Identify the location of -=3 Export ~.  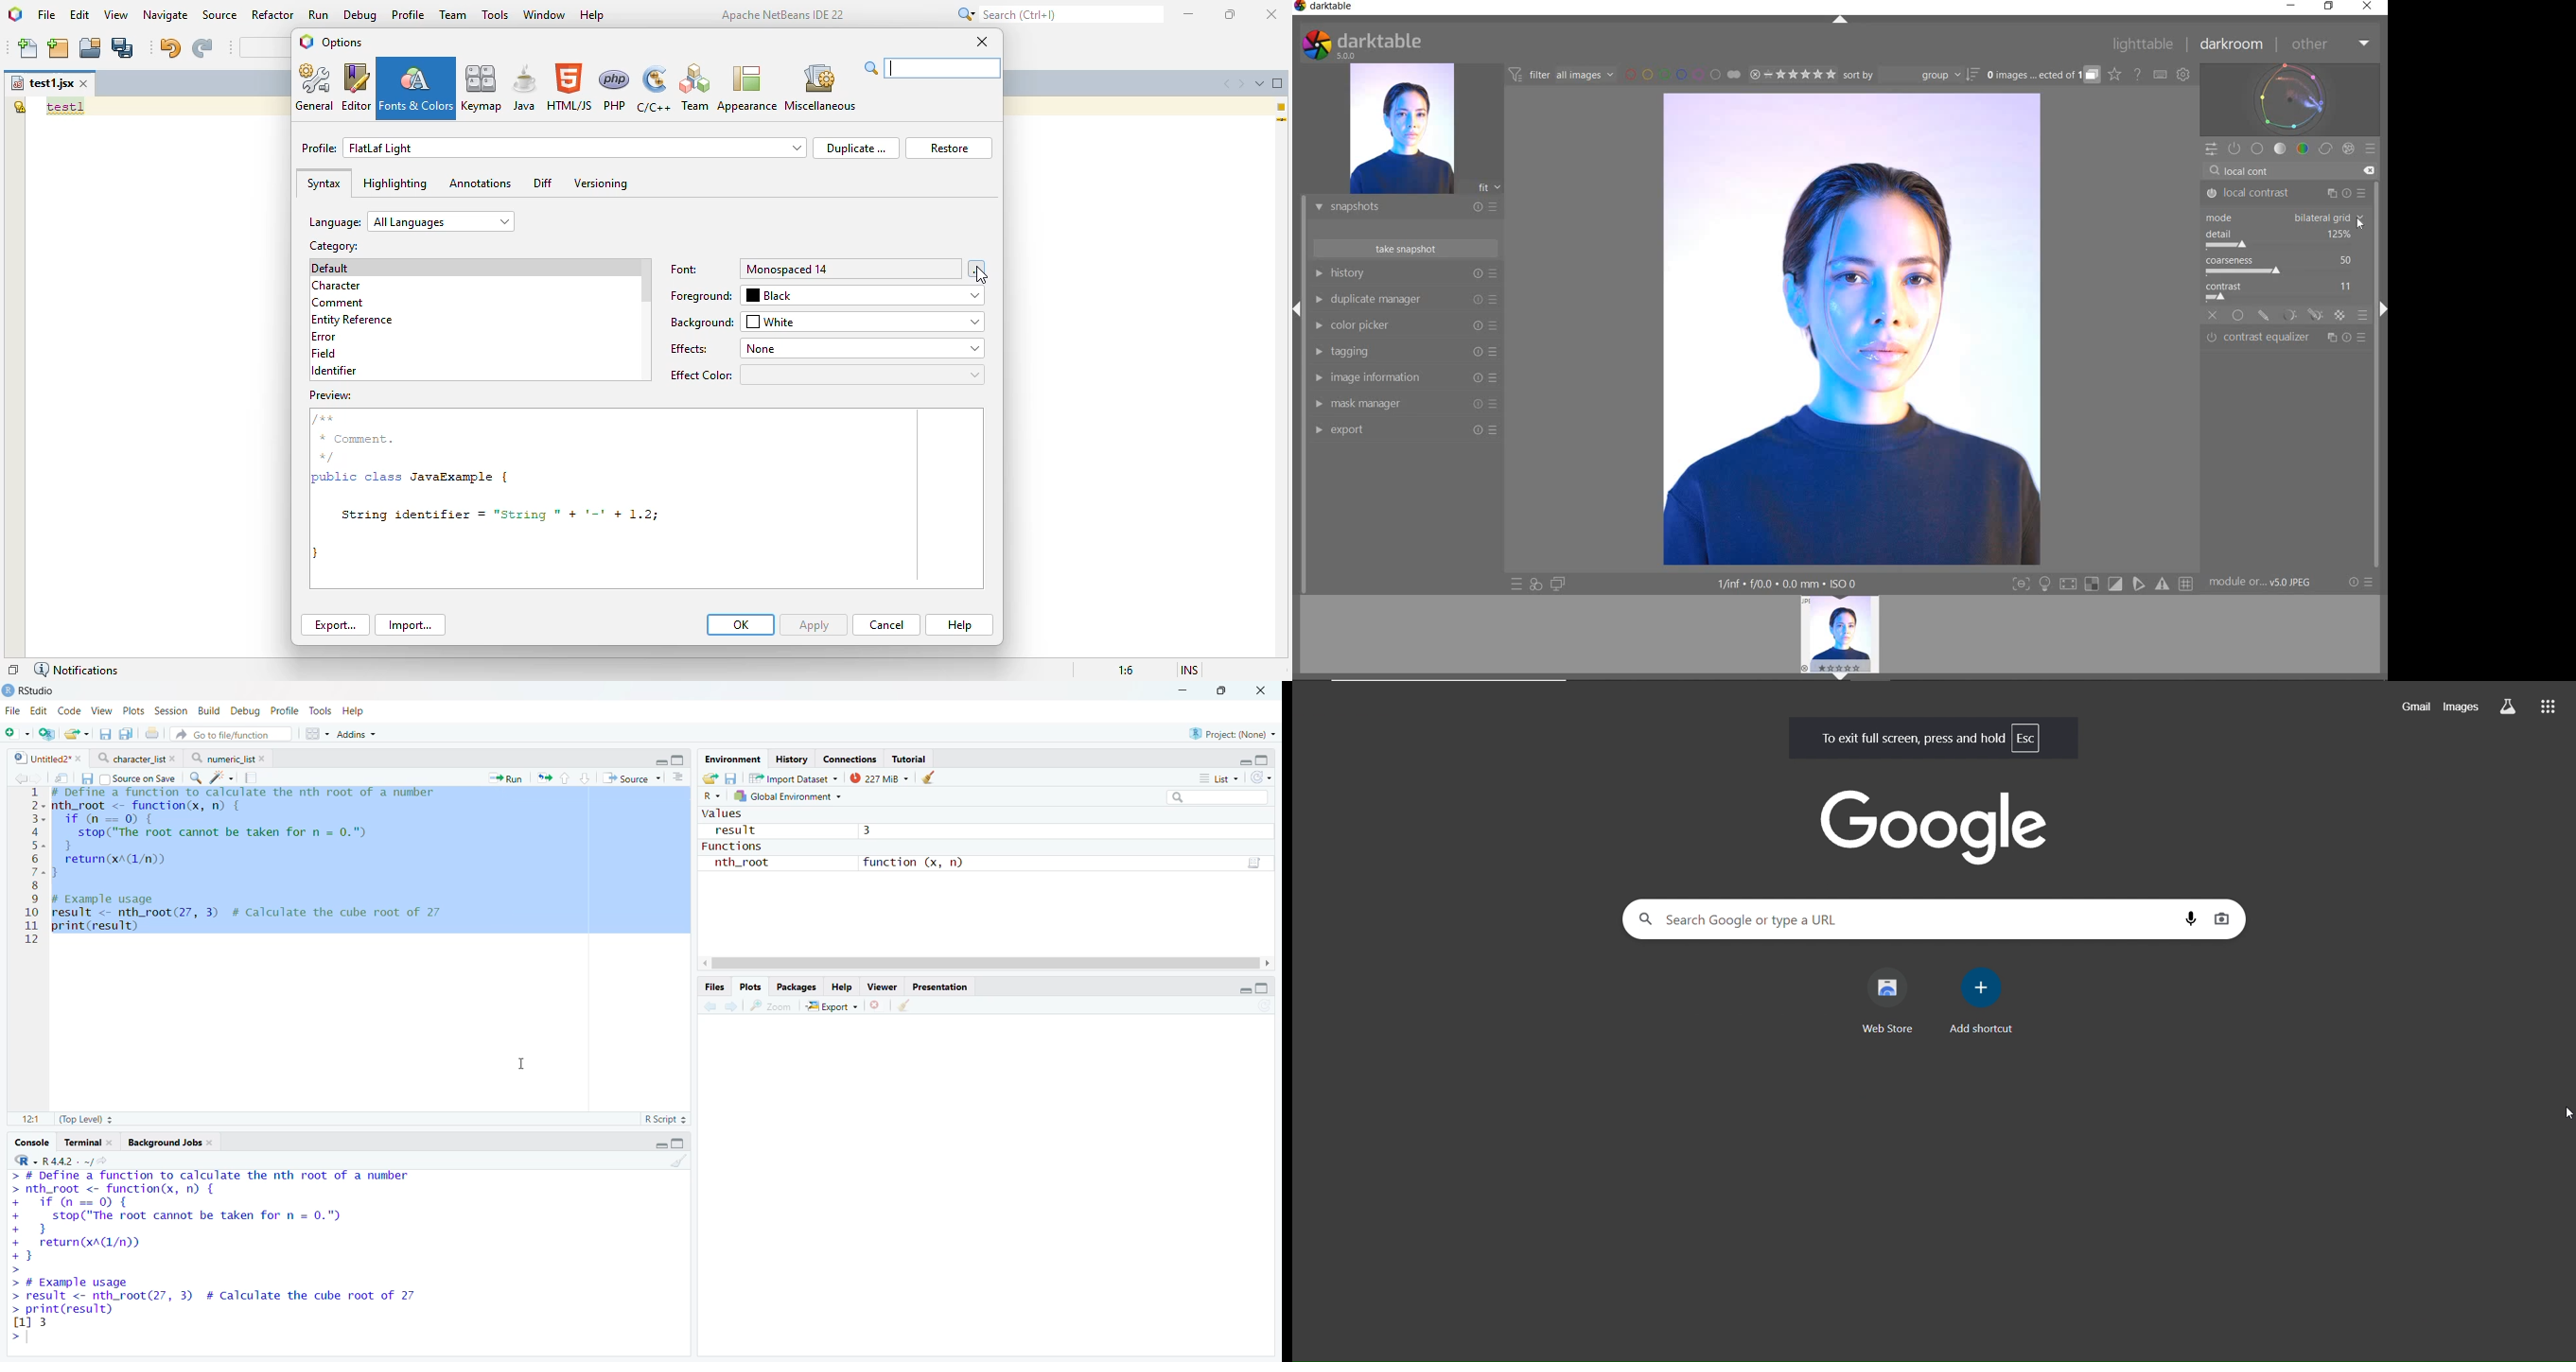
(831, 1007).